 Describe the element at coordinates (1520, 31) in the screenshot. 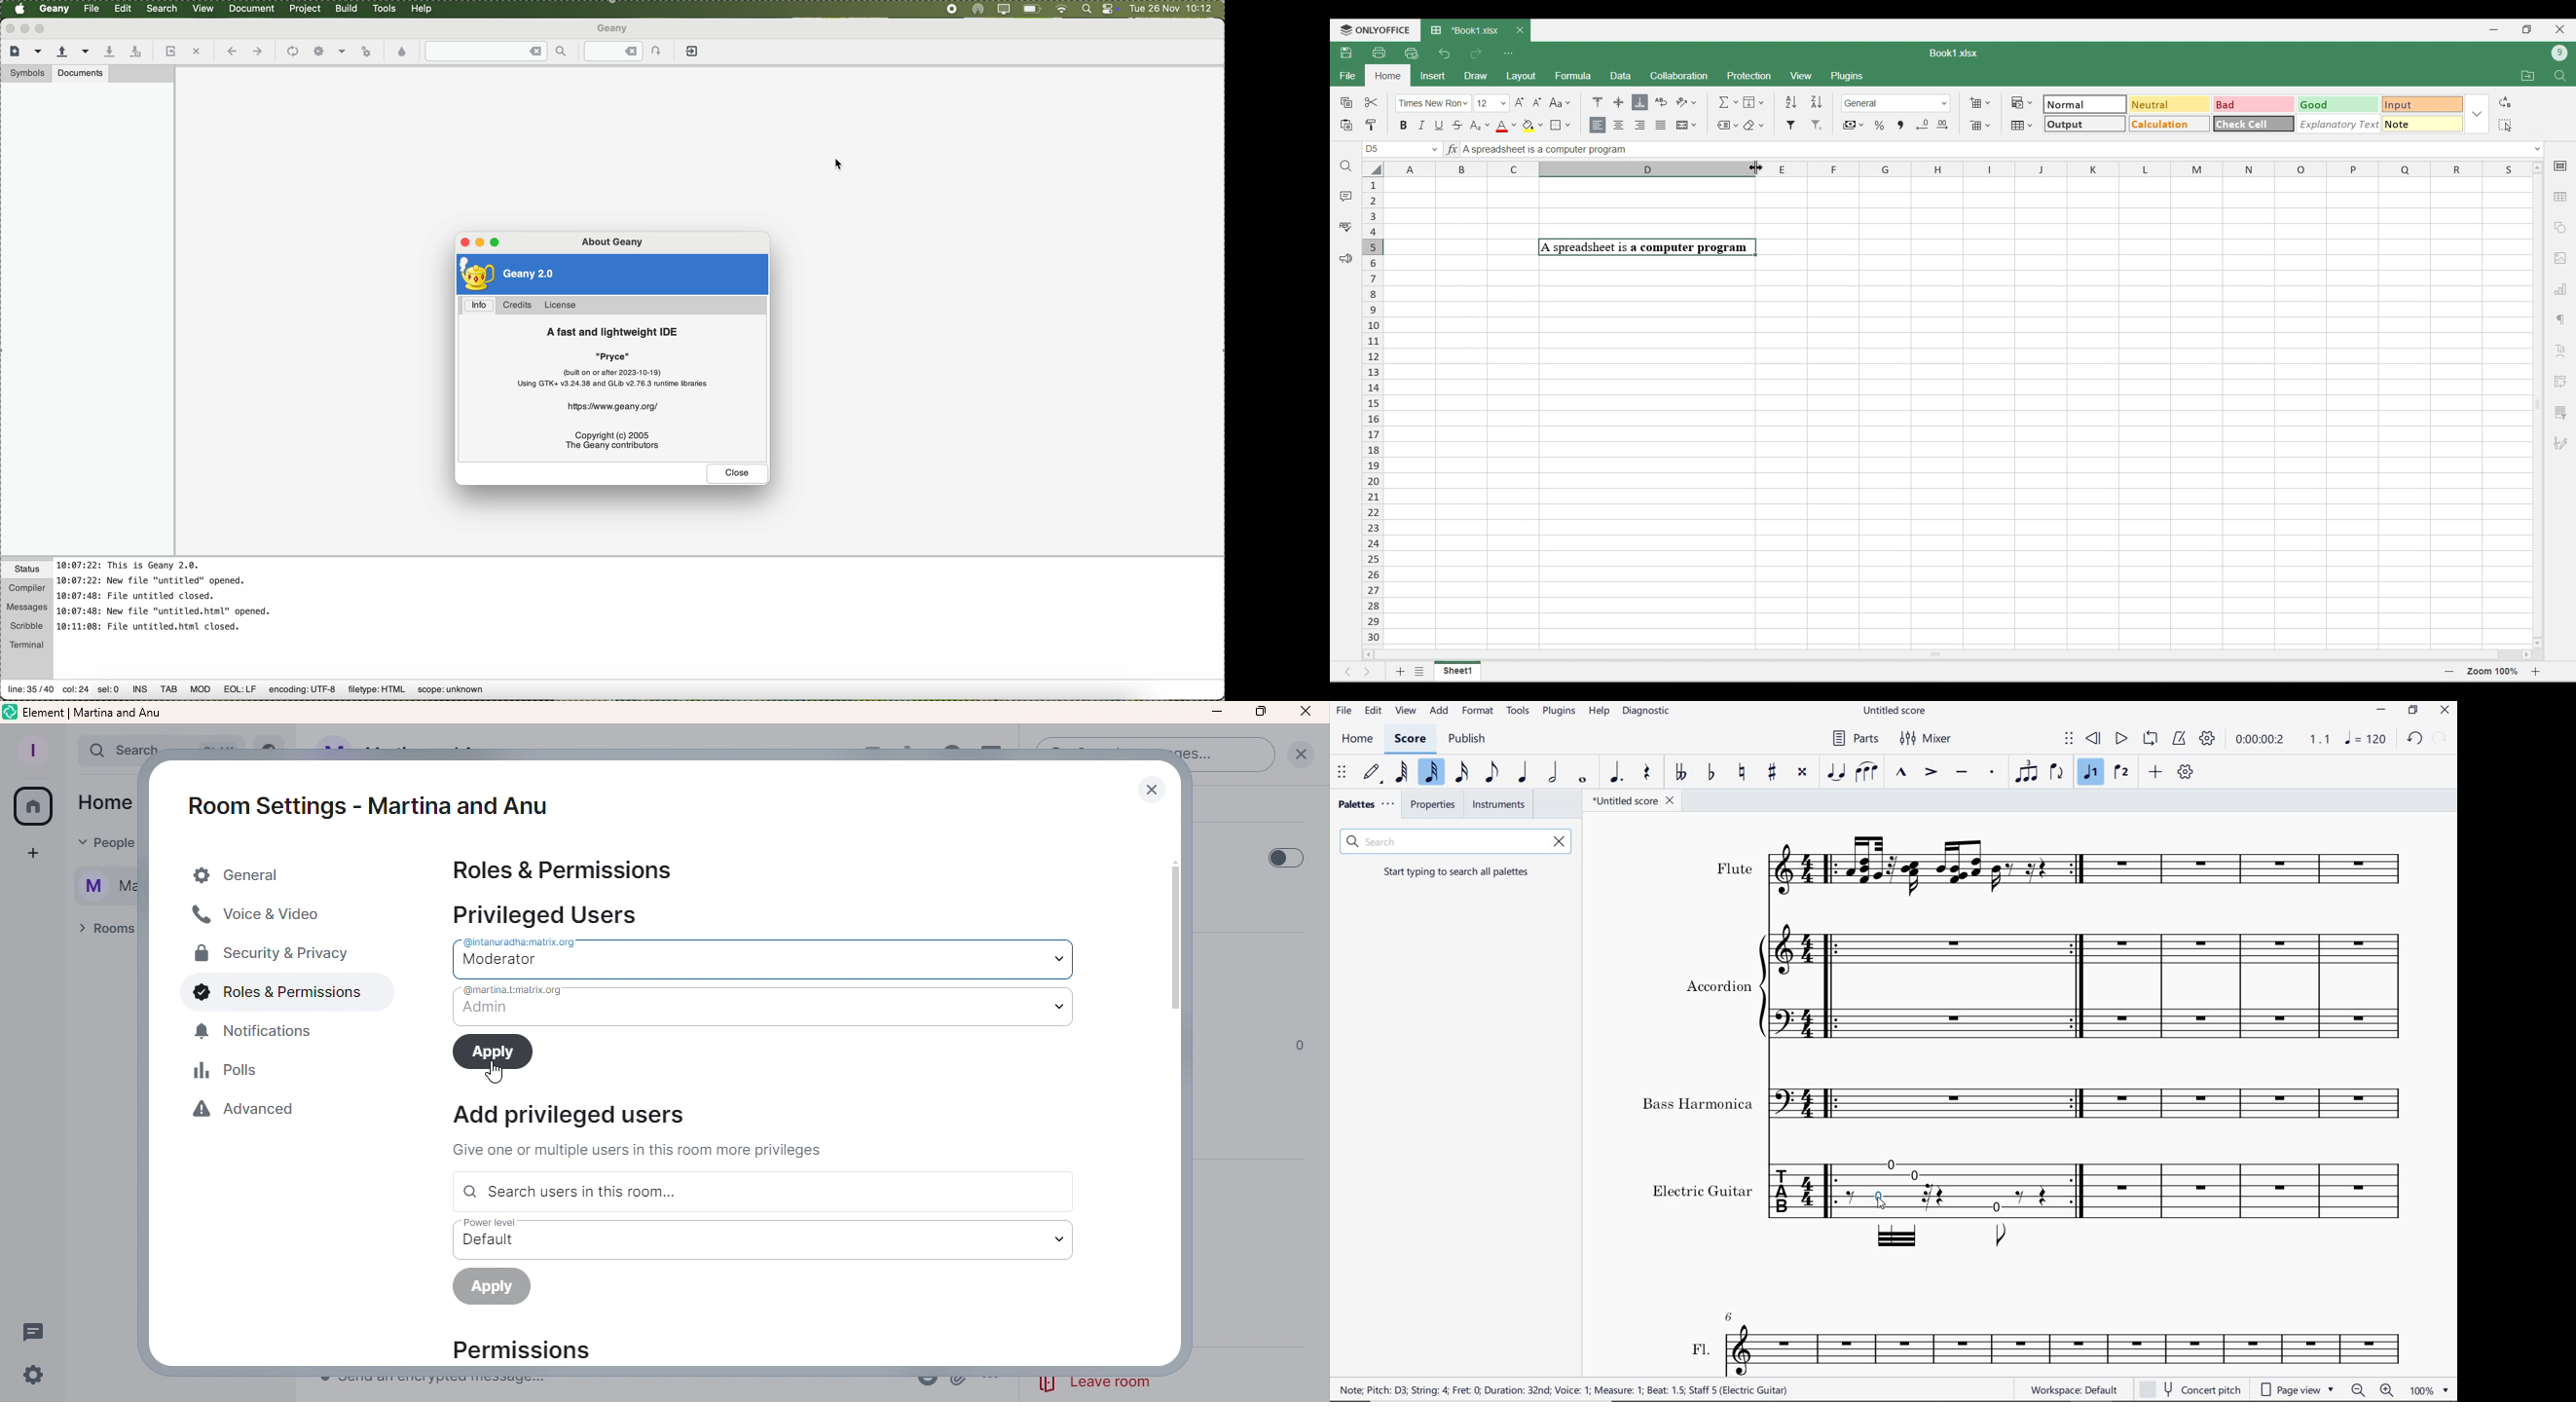

I see `Close tab` at that location.